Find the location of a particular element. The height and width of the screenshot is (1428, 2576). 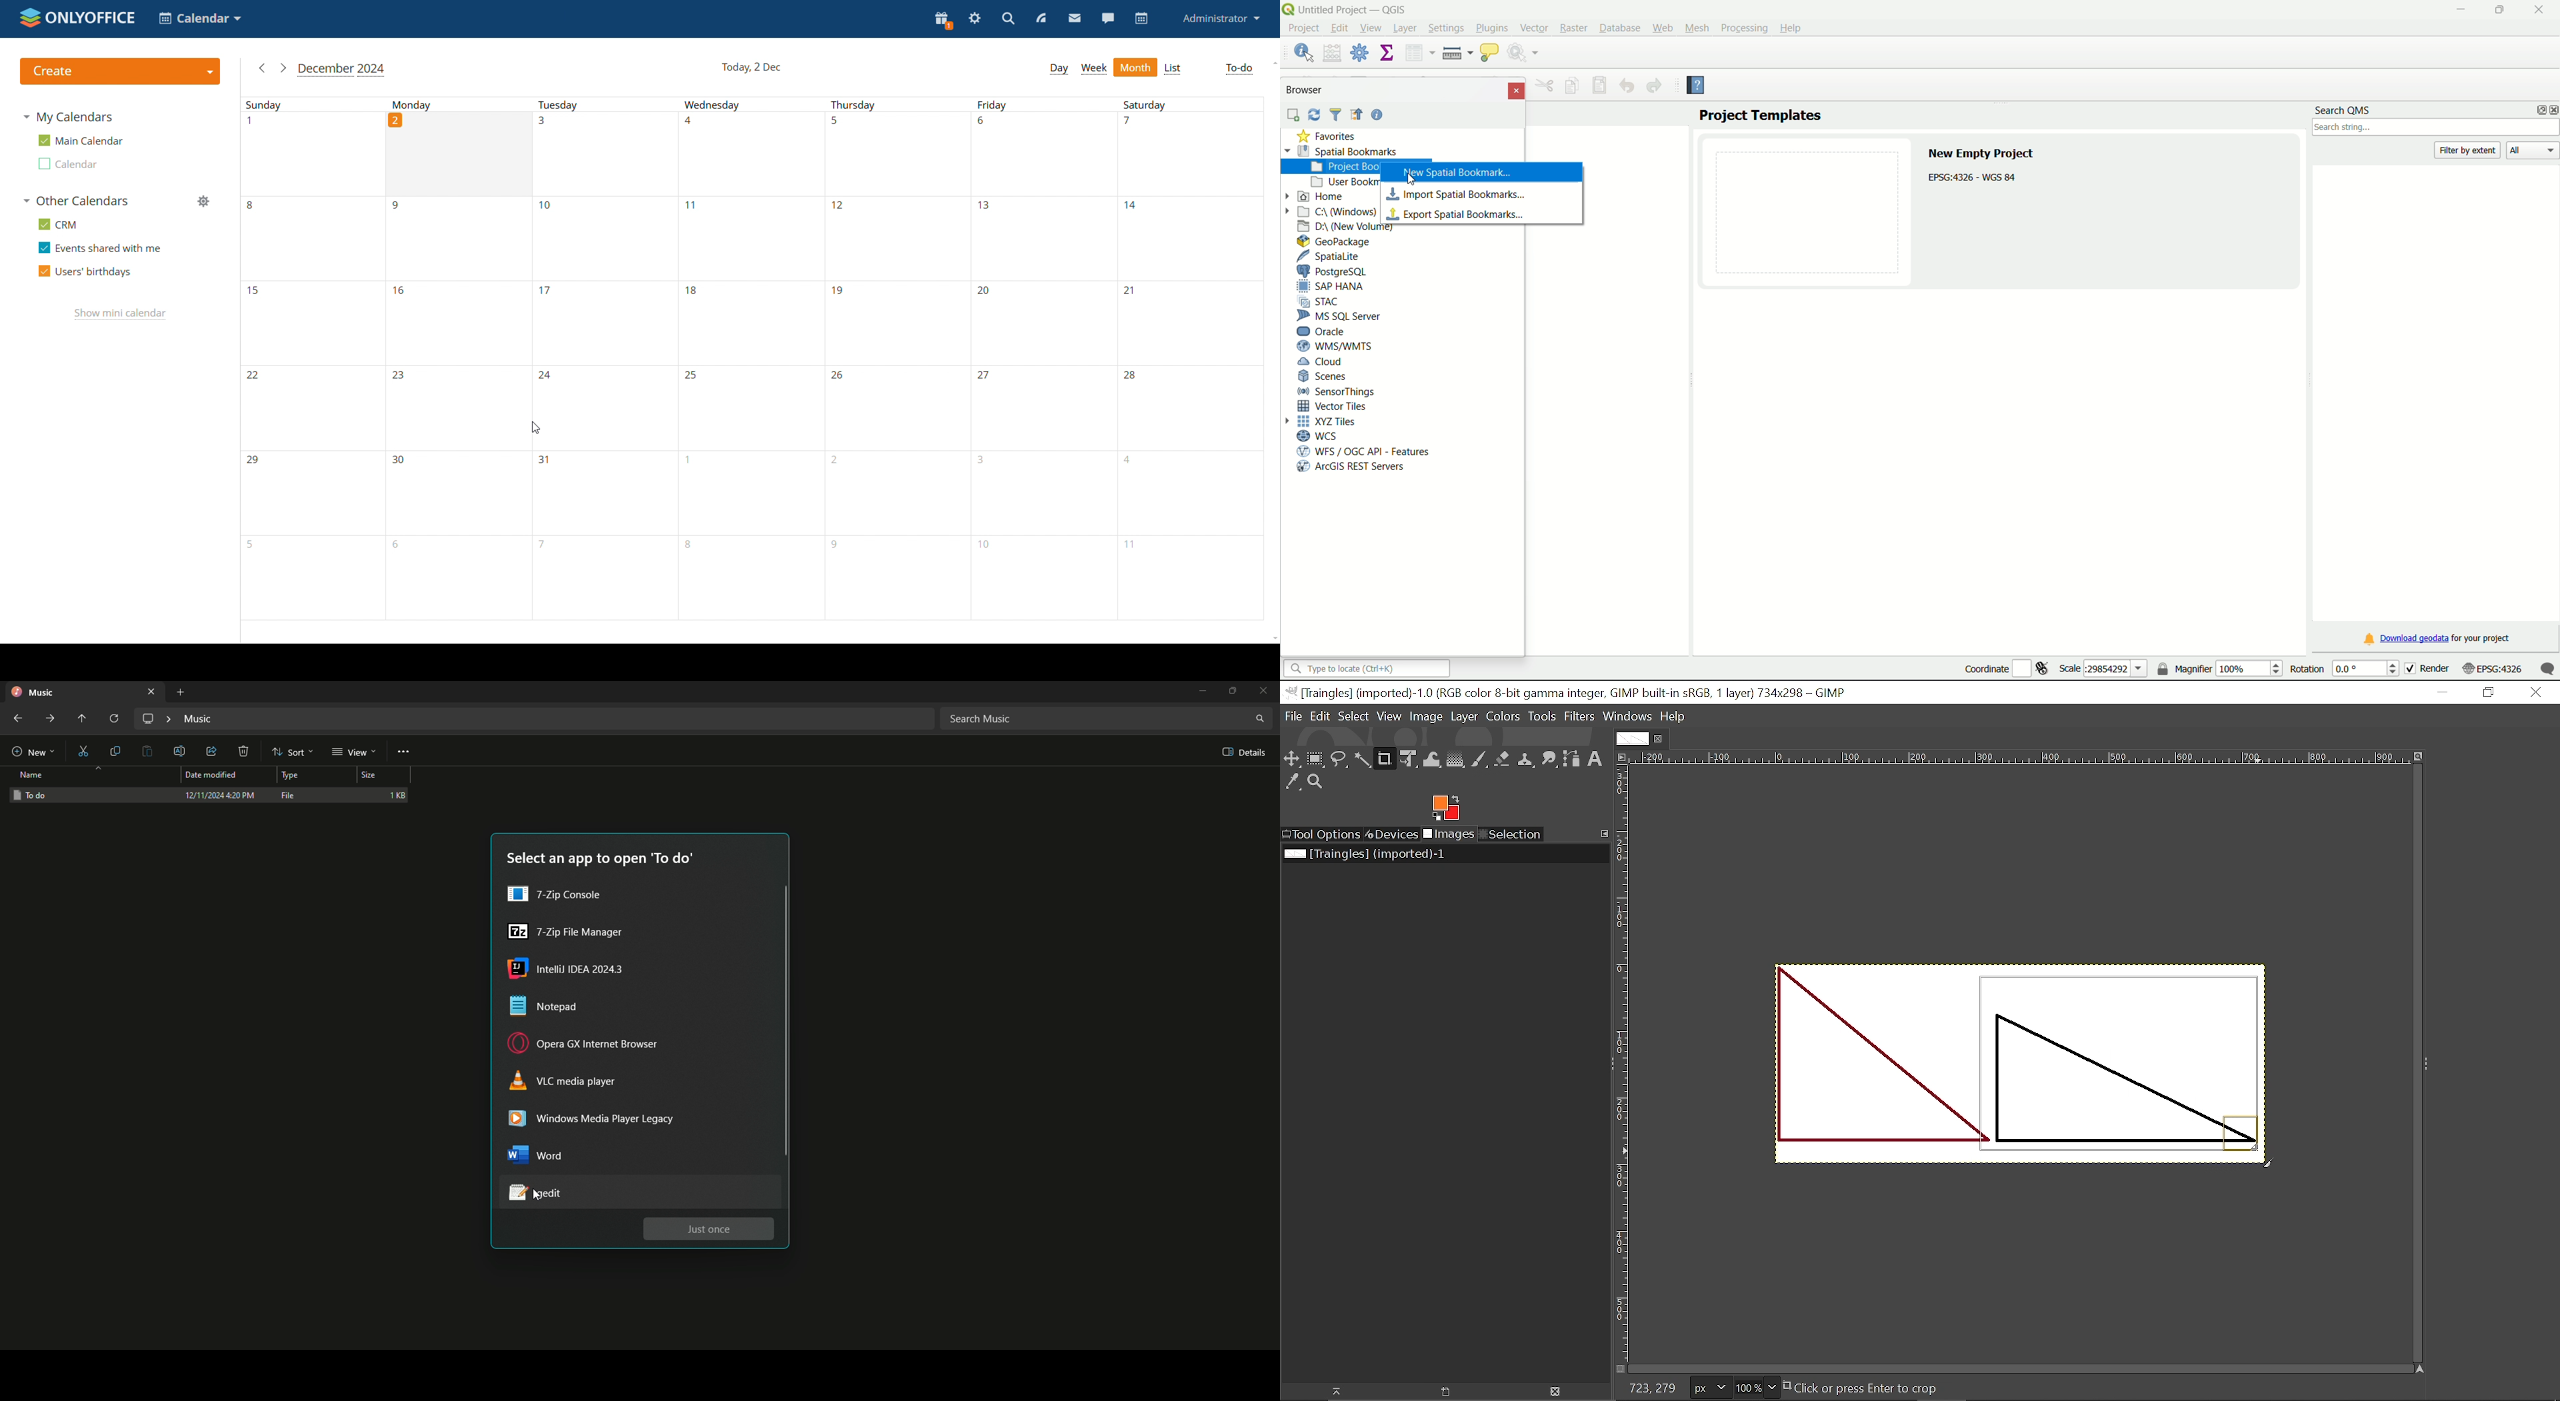

manage is located at coordinates (207, 201).